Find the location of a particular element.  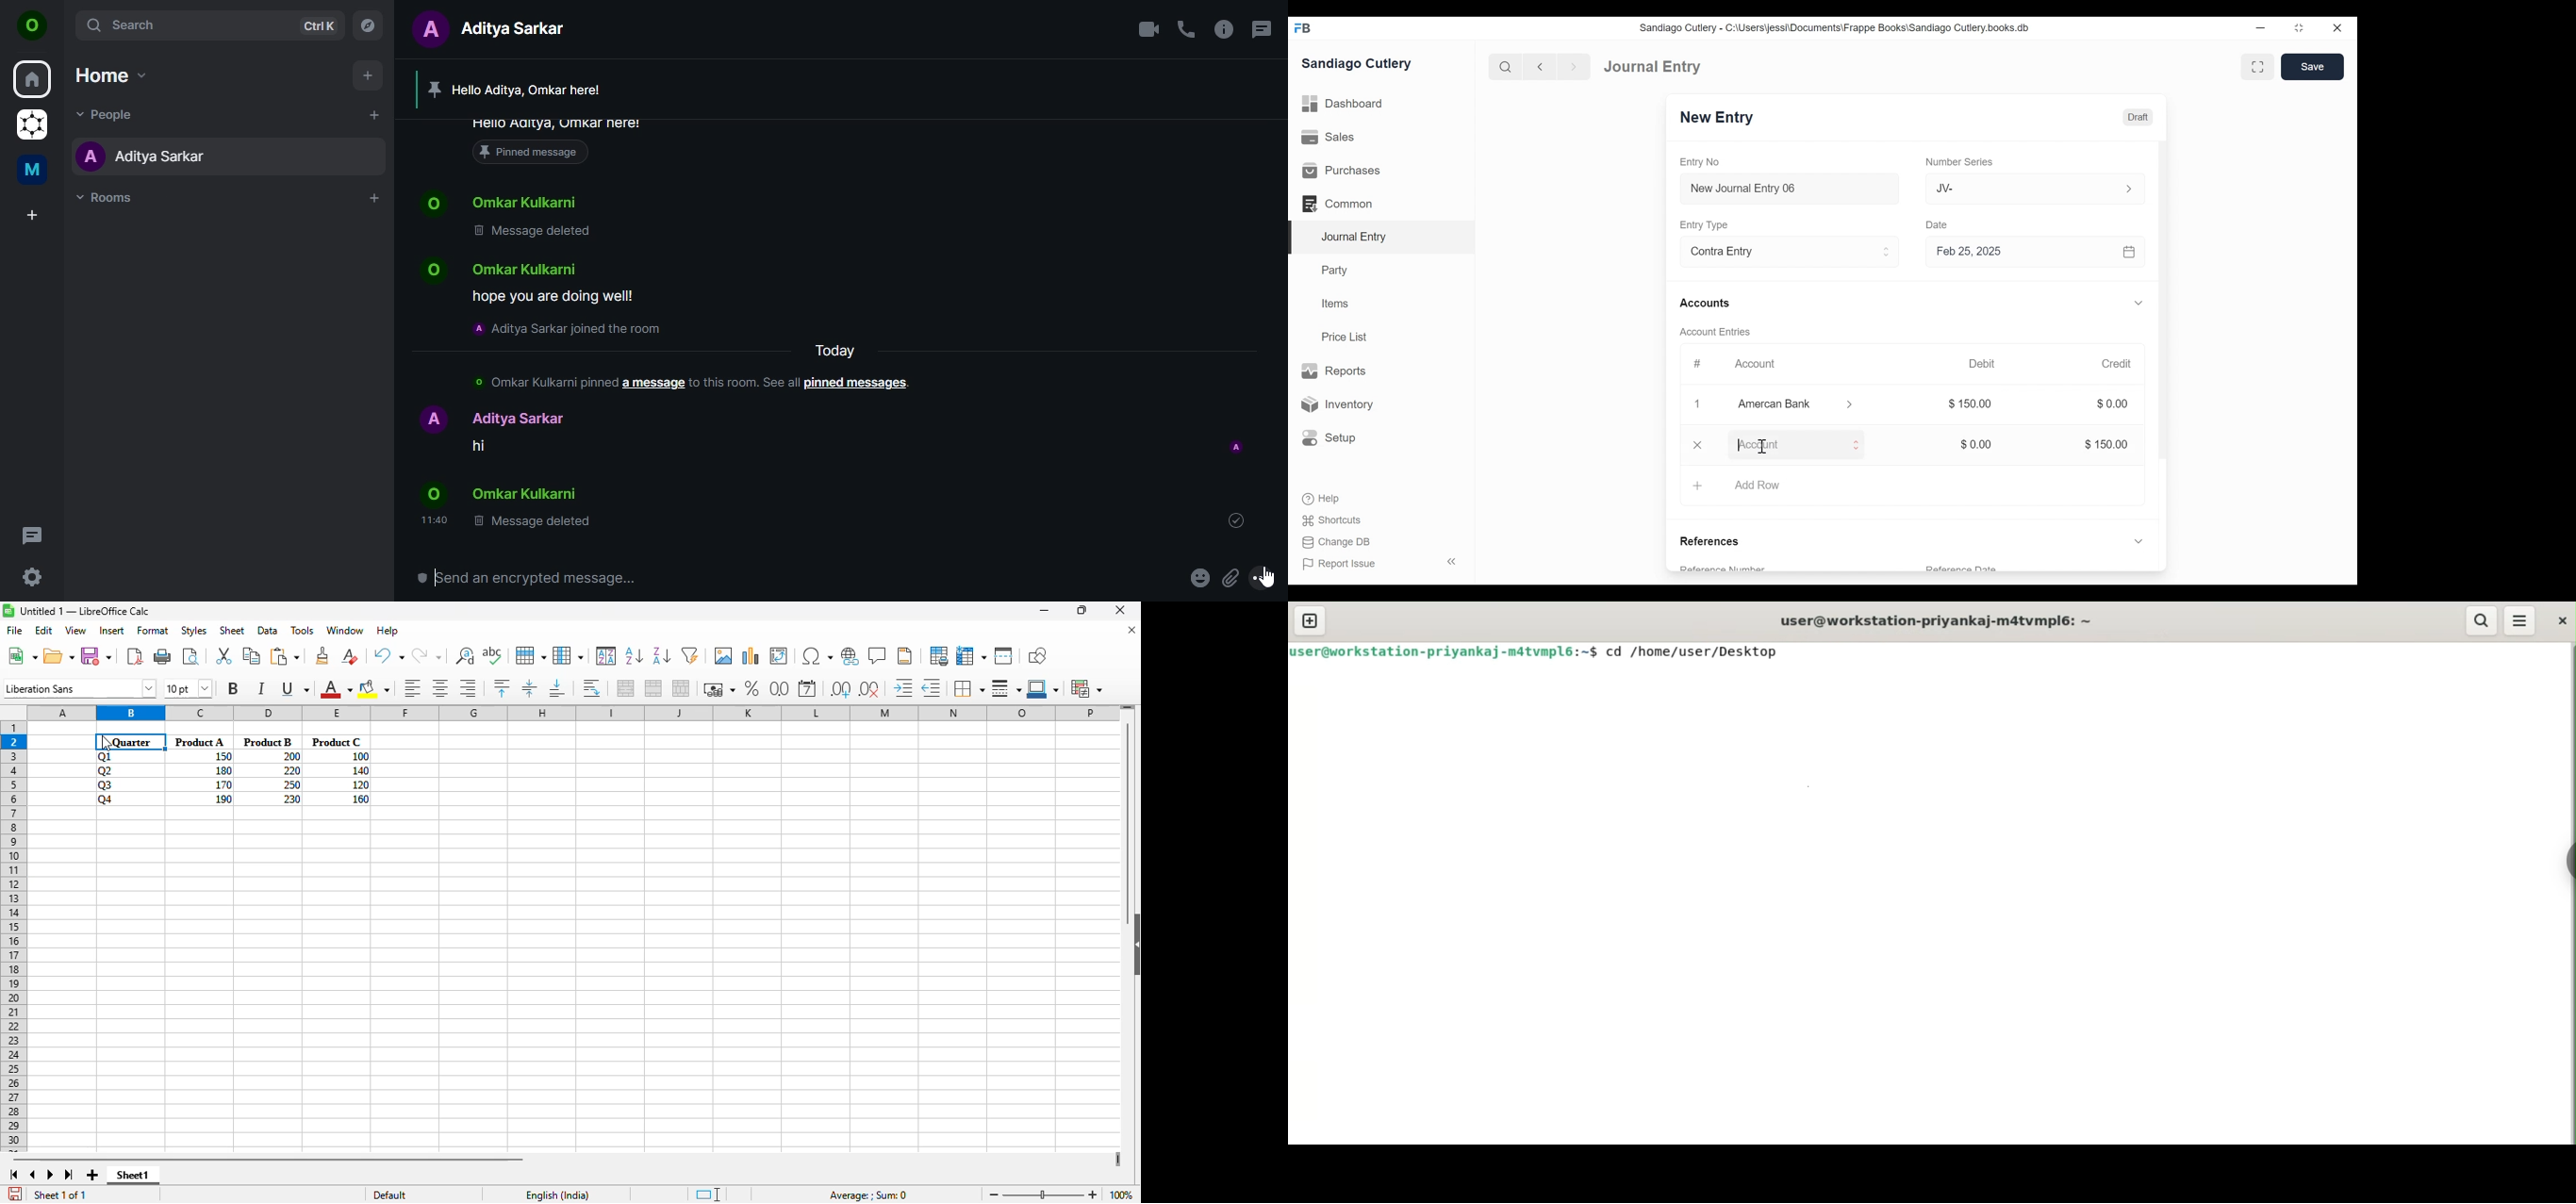

# is located at coordinates (1697, 364).